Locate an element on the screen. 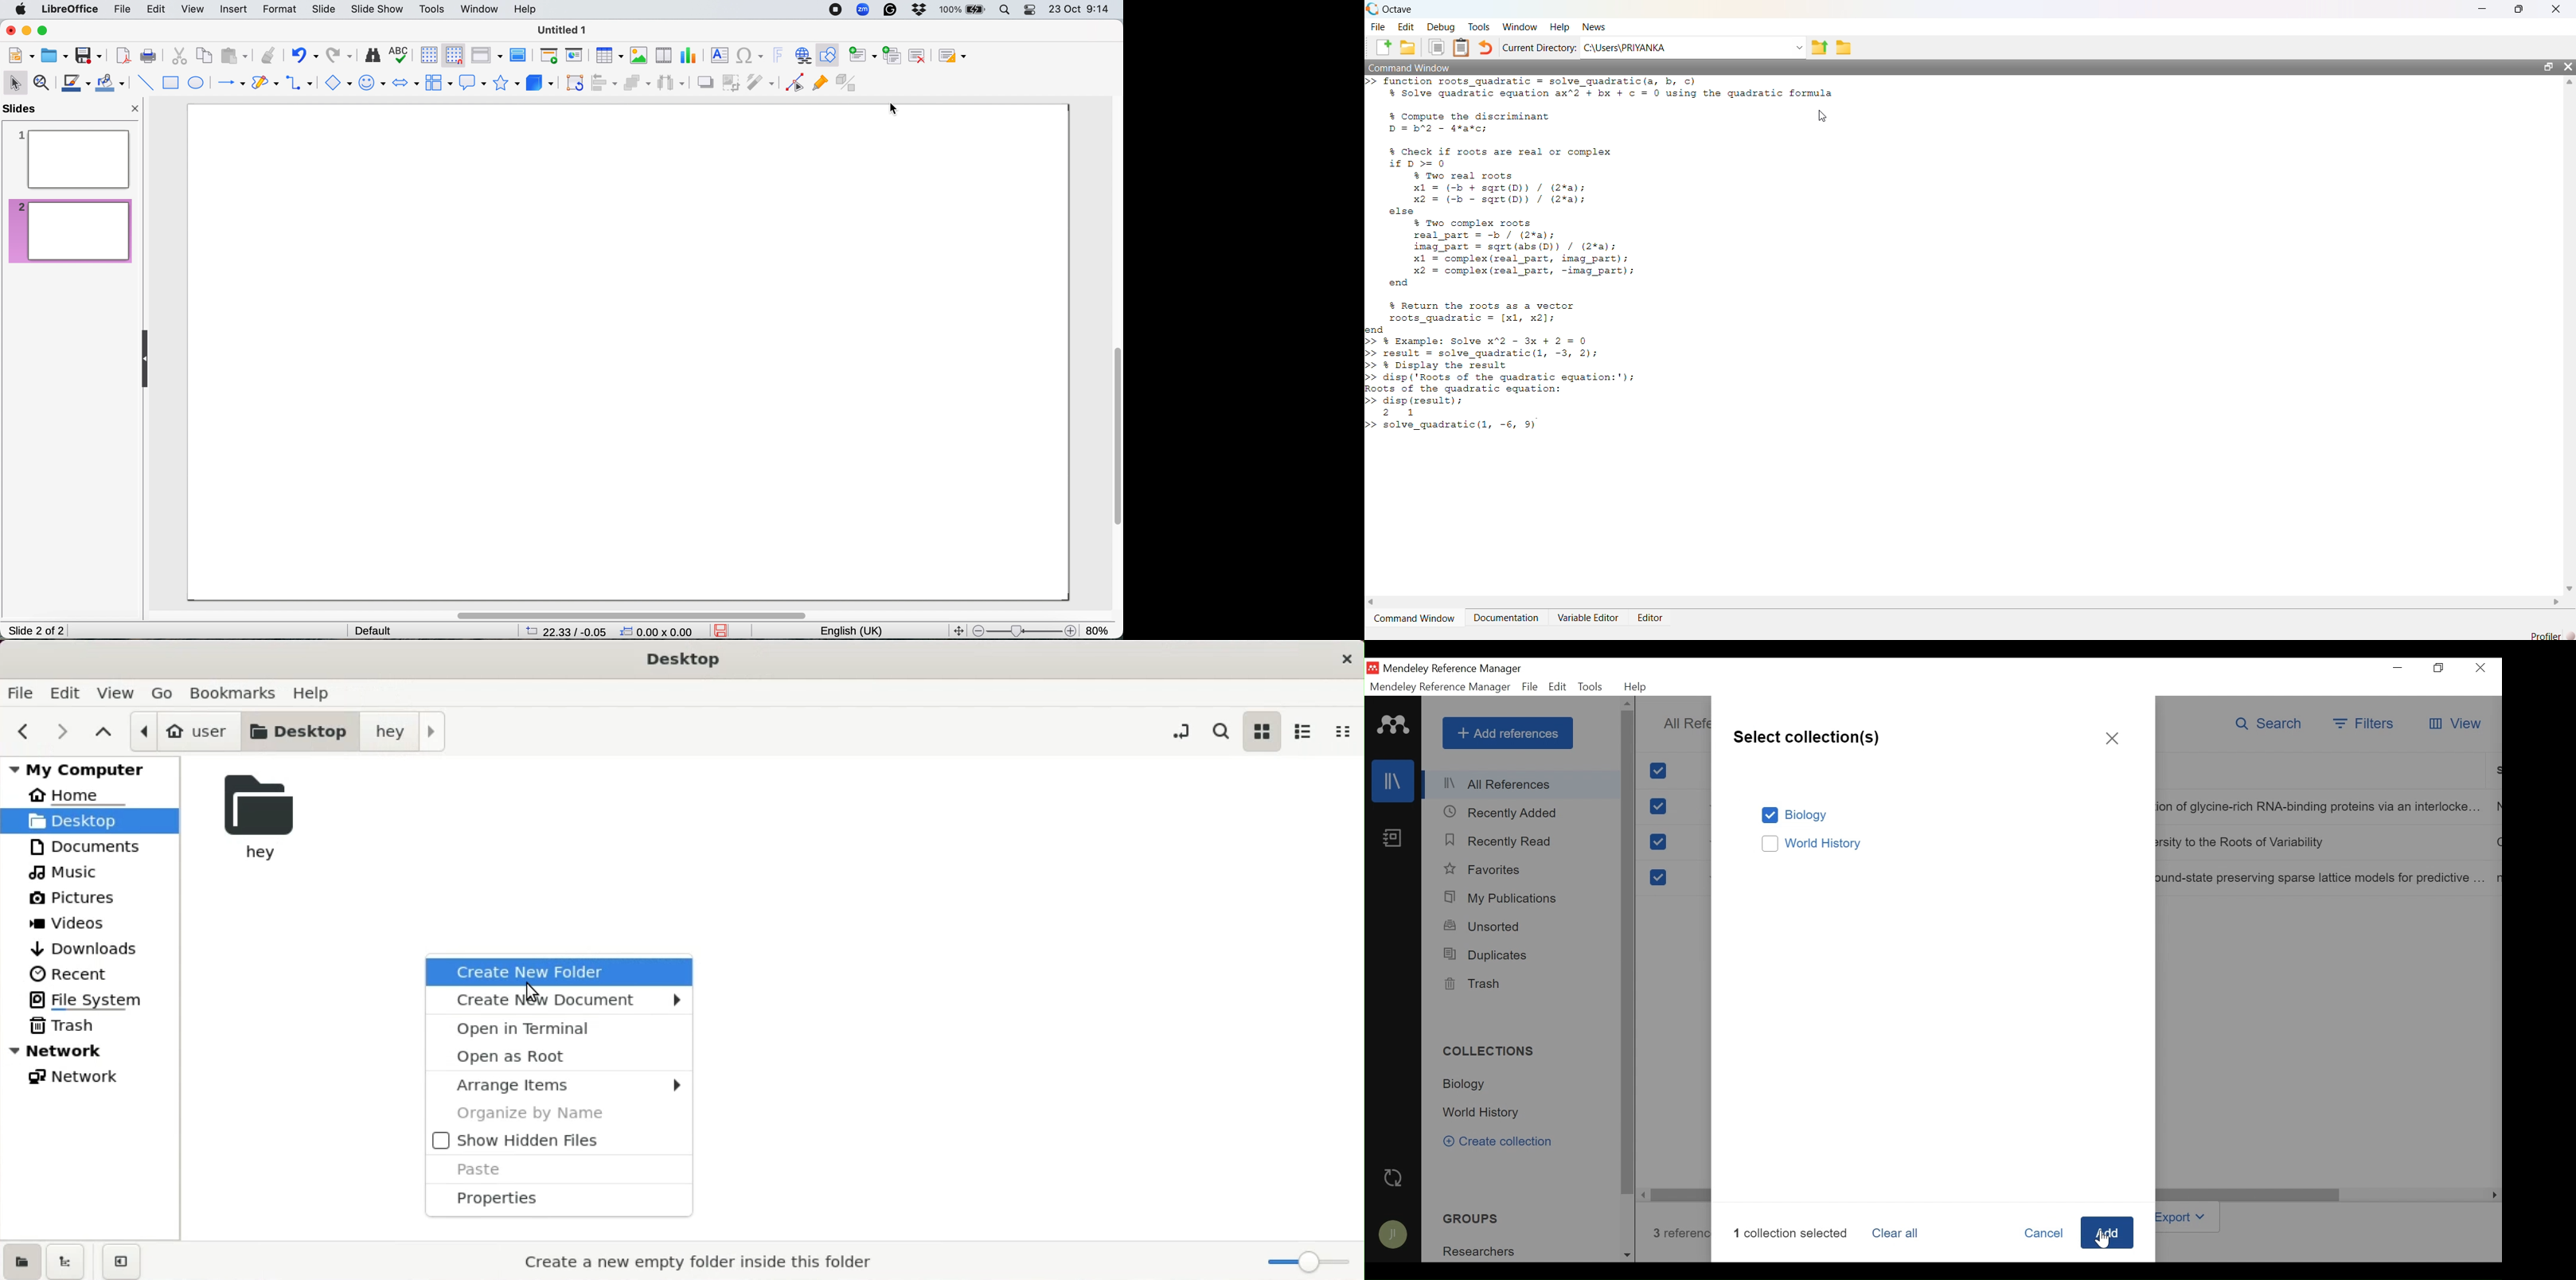 The height and width of the screenshot is (1288, 2576). cut is located at coordinates (180, 57).